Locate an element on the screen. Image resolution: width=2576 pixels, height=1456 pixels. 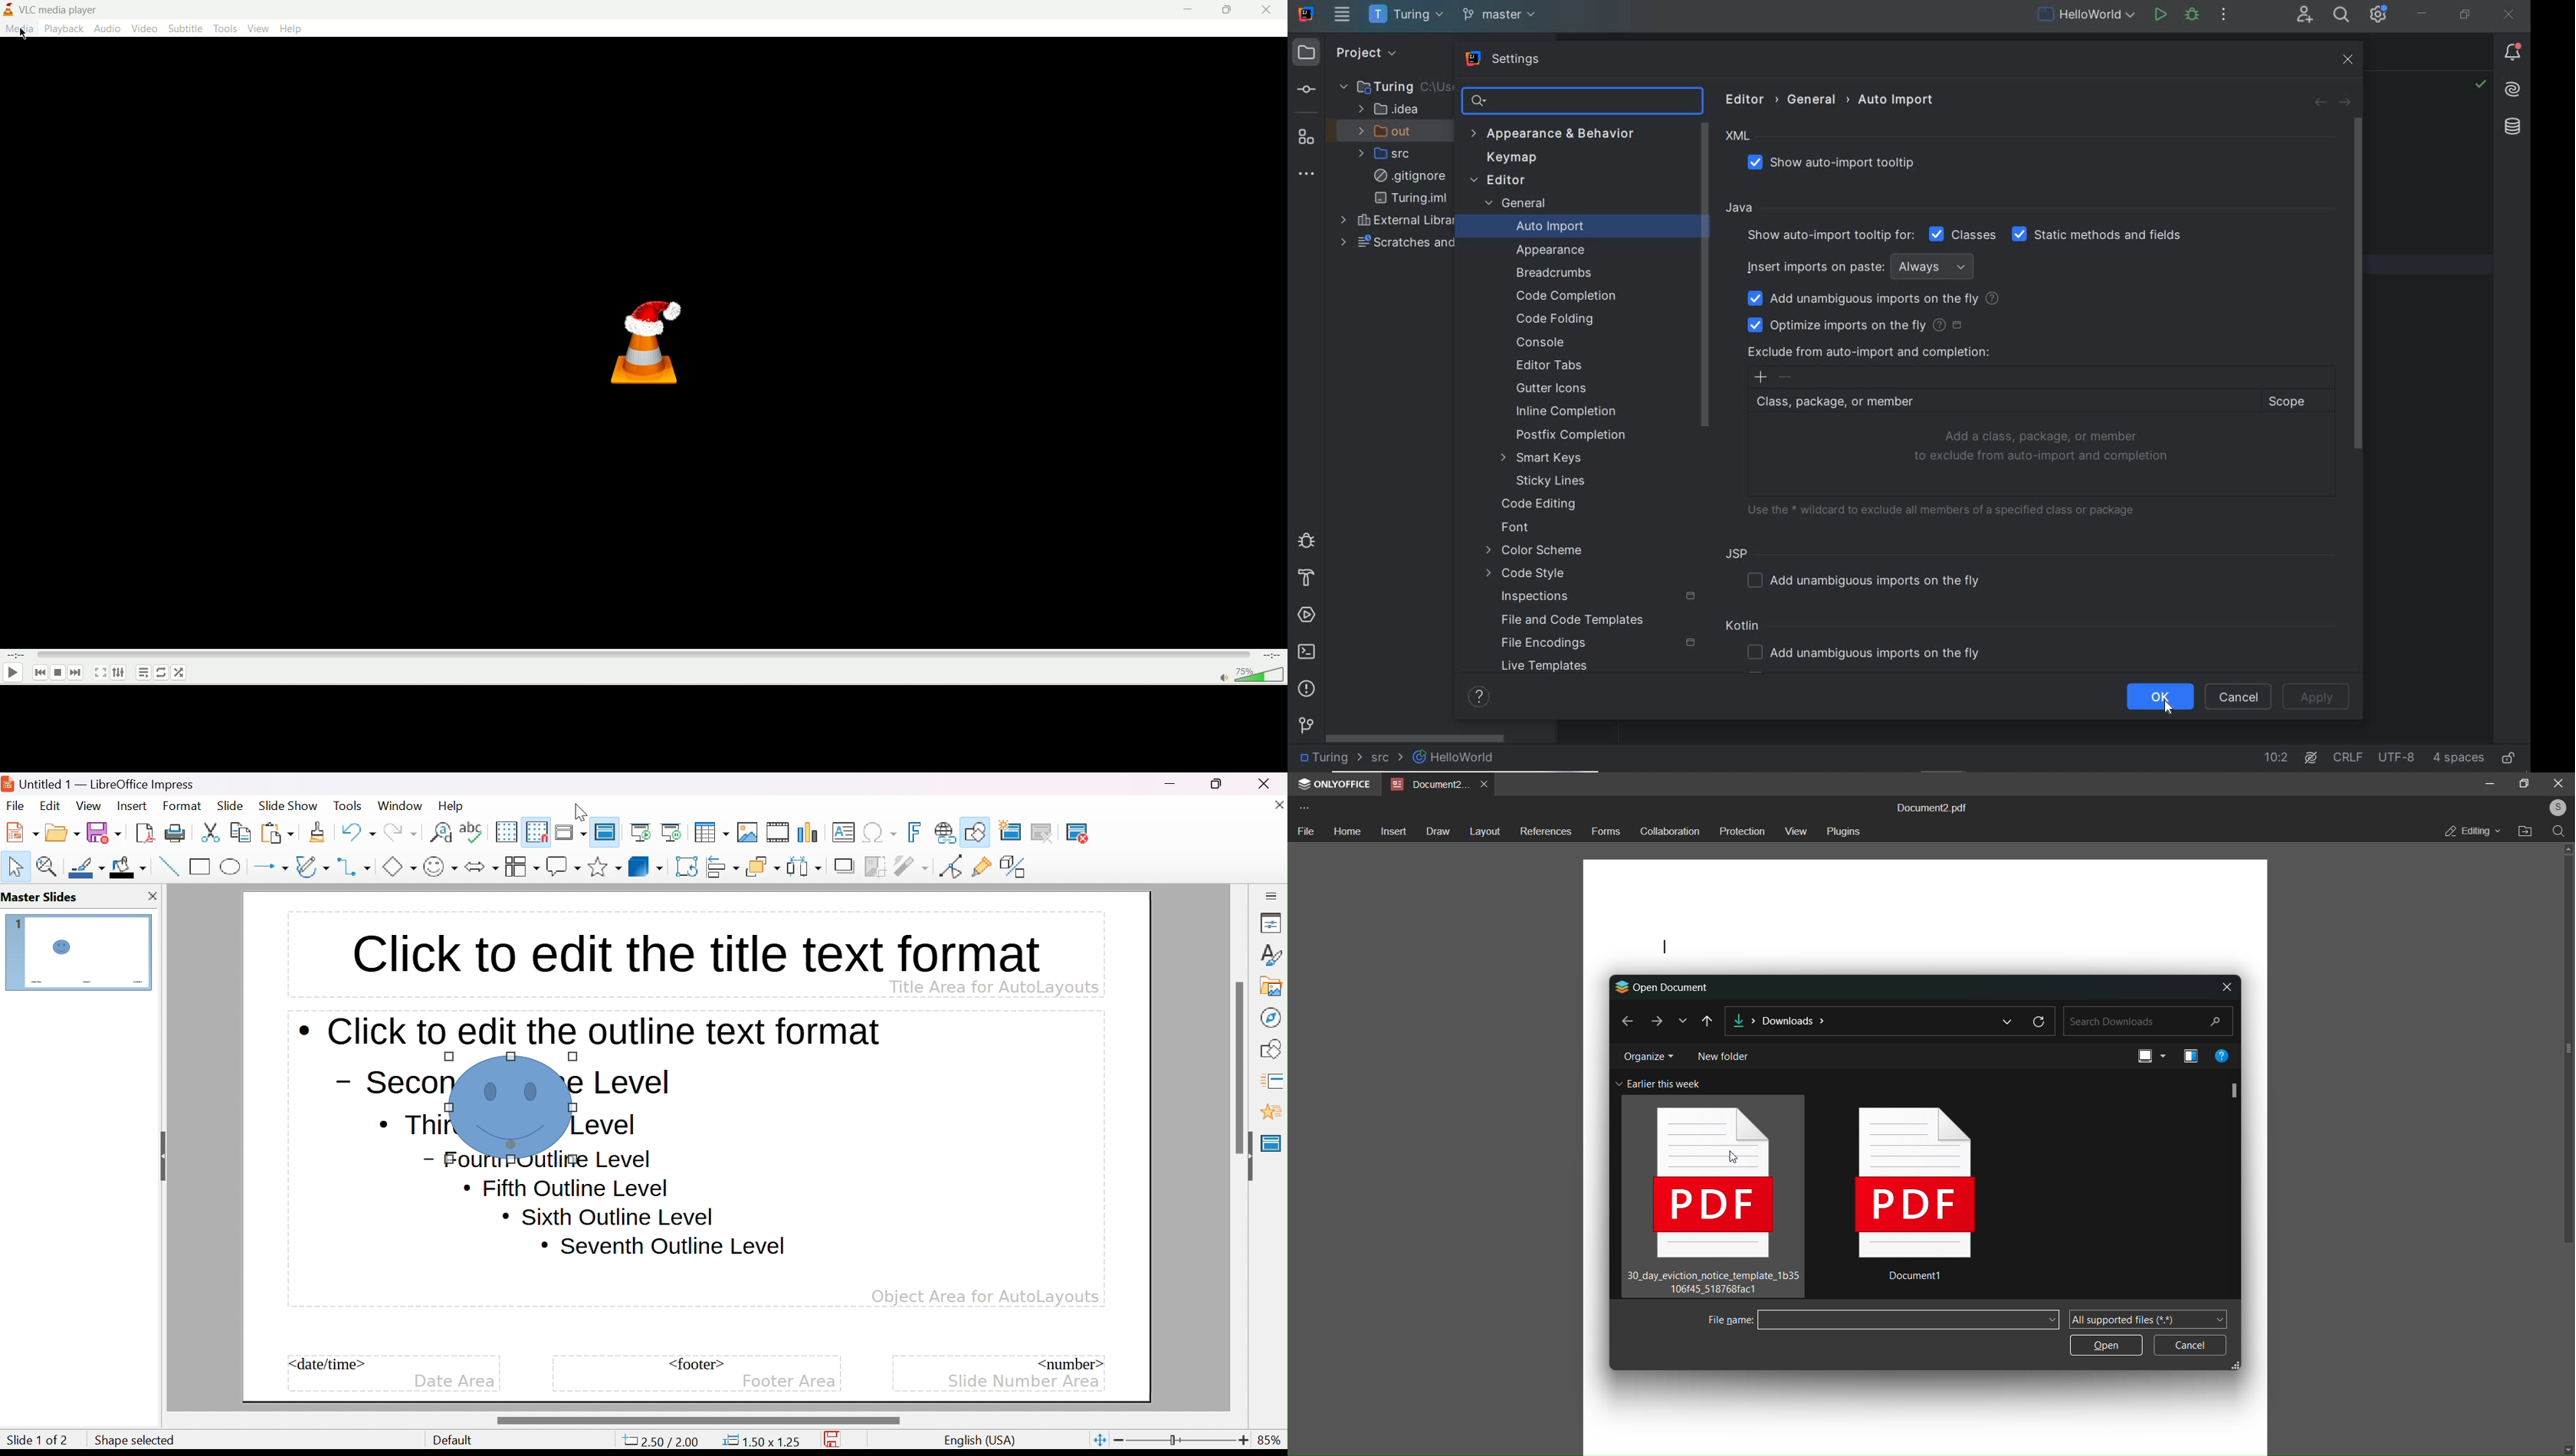
gallery is located at coordinates (1274, 986).